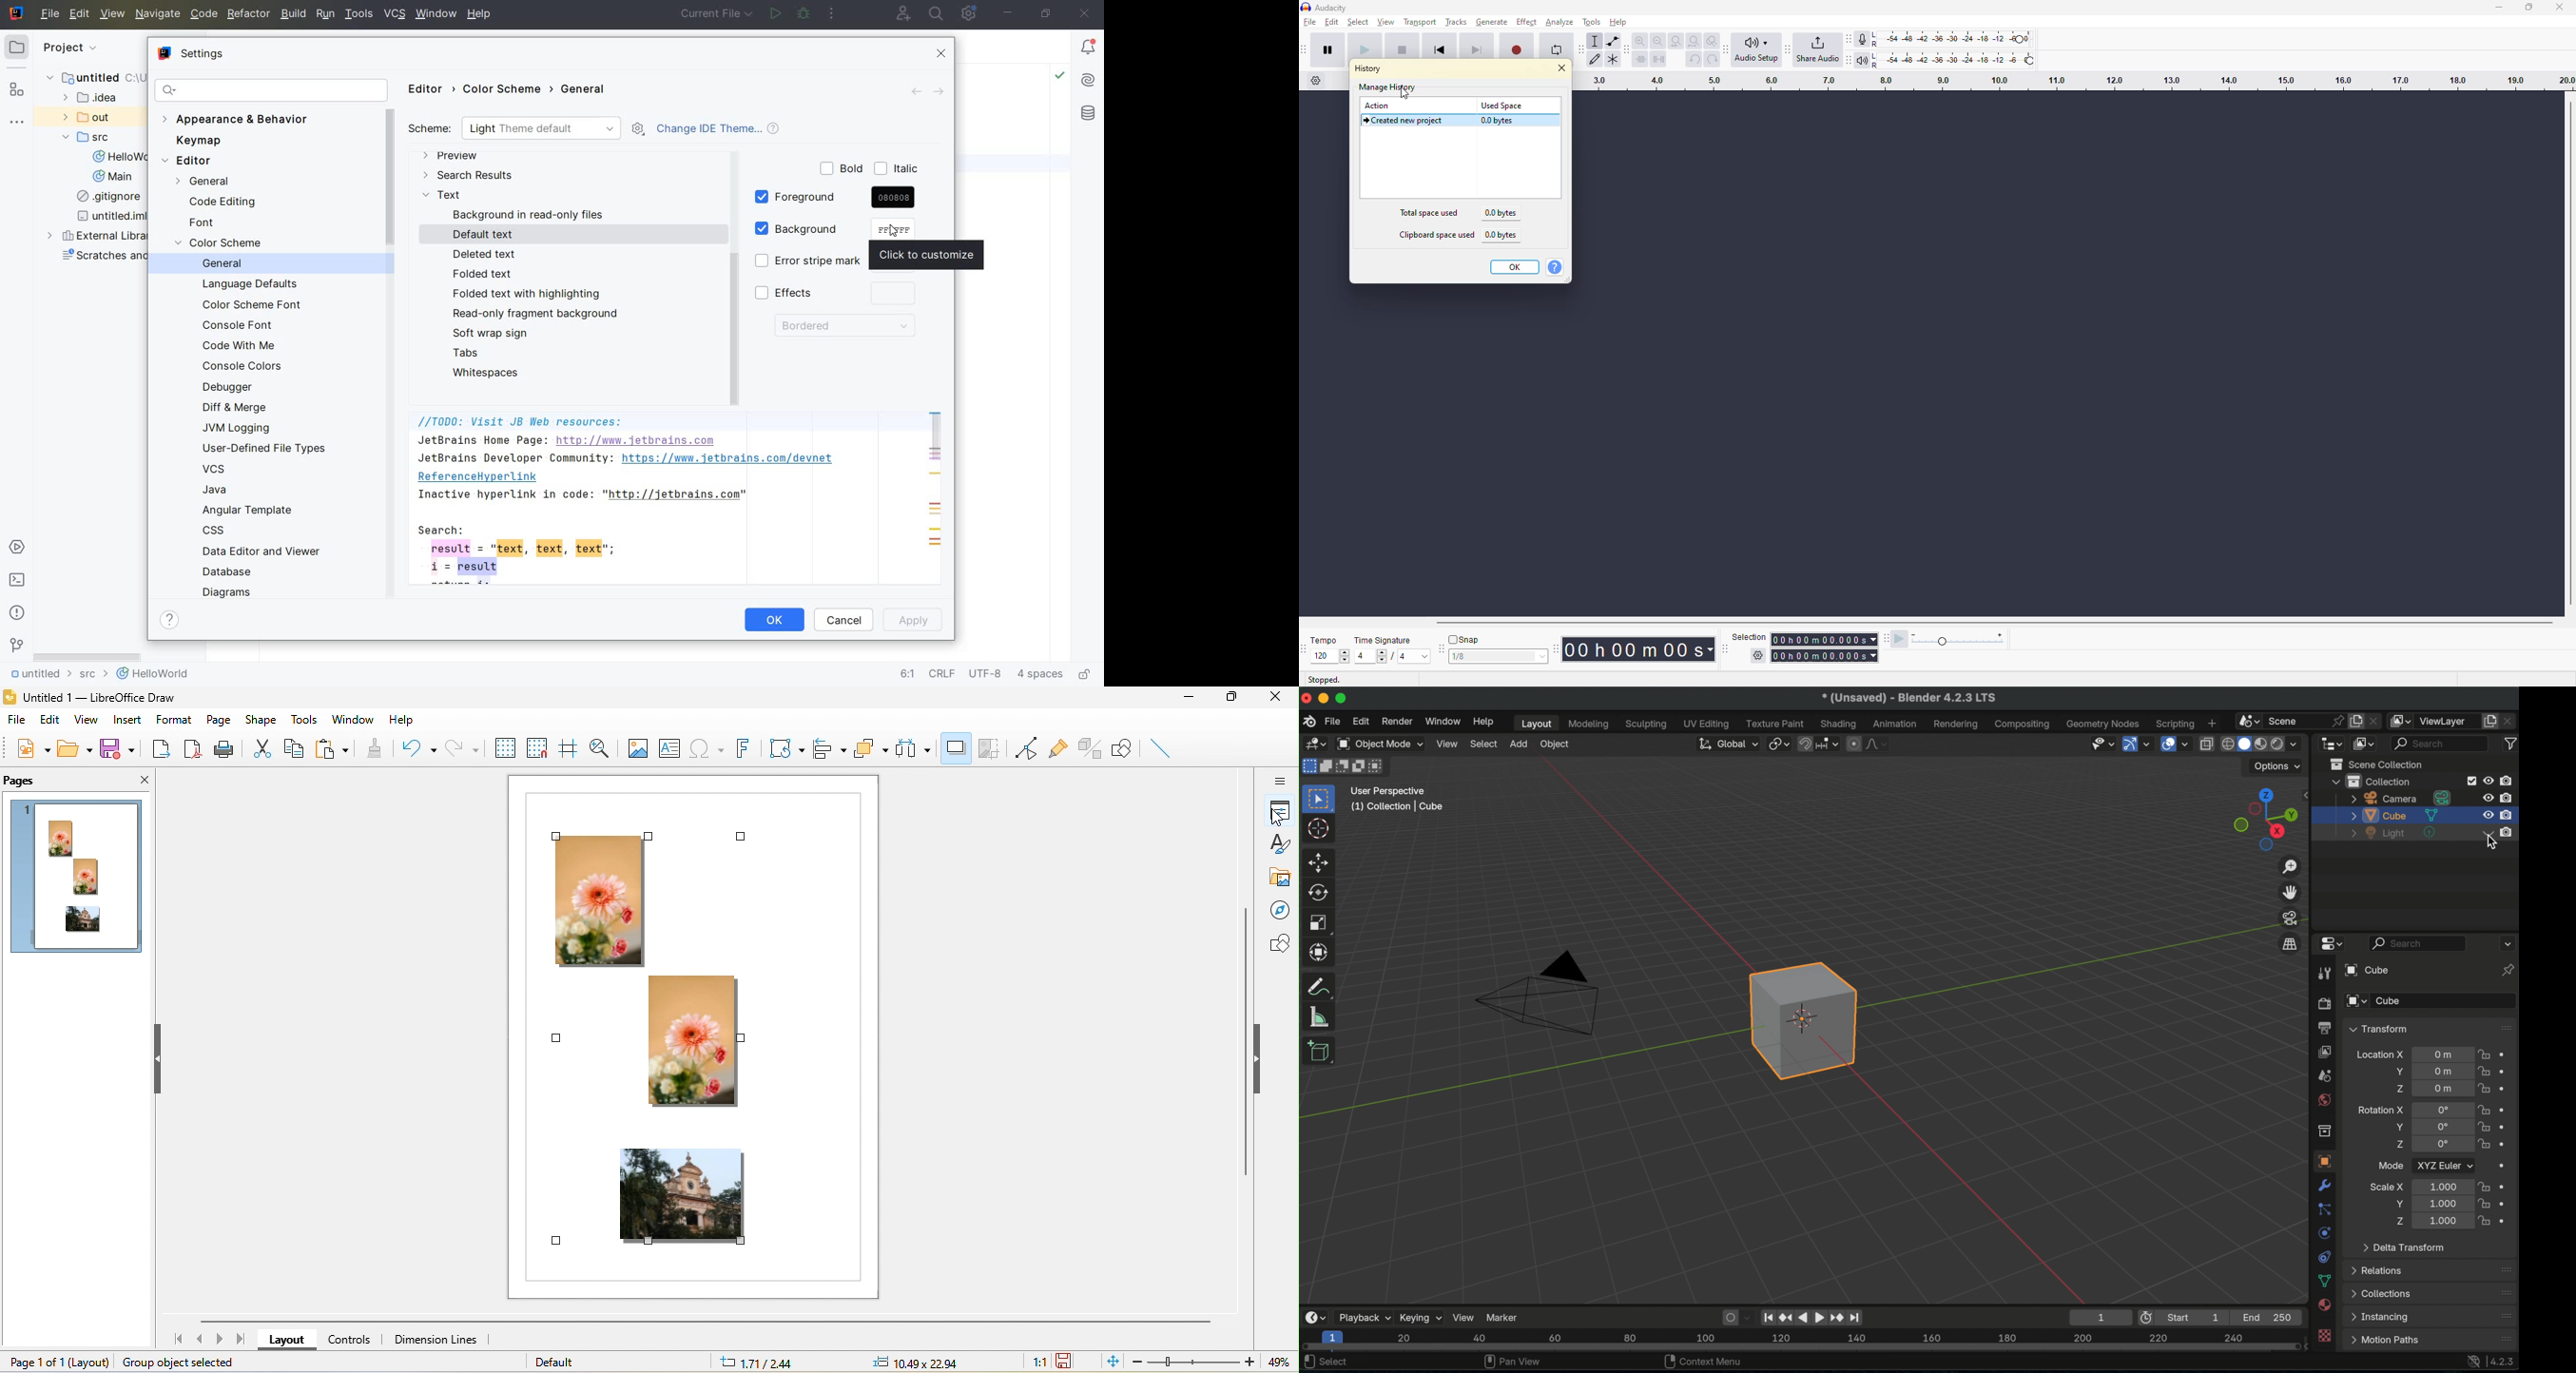 The image size is (2576, 1400). Describe the element at coordinates (430, 89) in the screenshot. I see `EDITOR` at that location.